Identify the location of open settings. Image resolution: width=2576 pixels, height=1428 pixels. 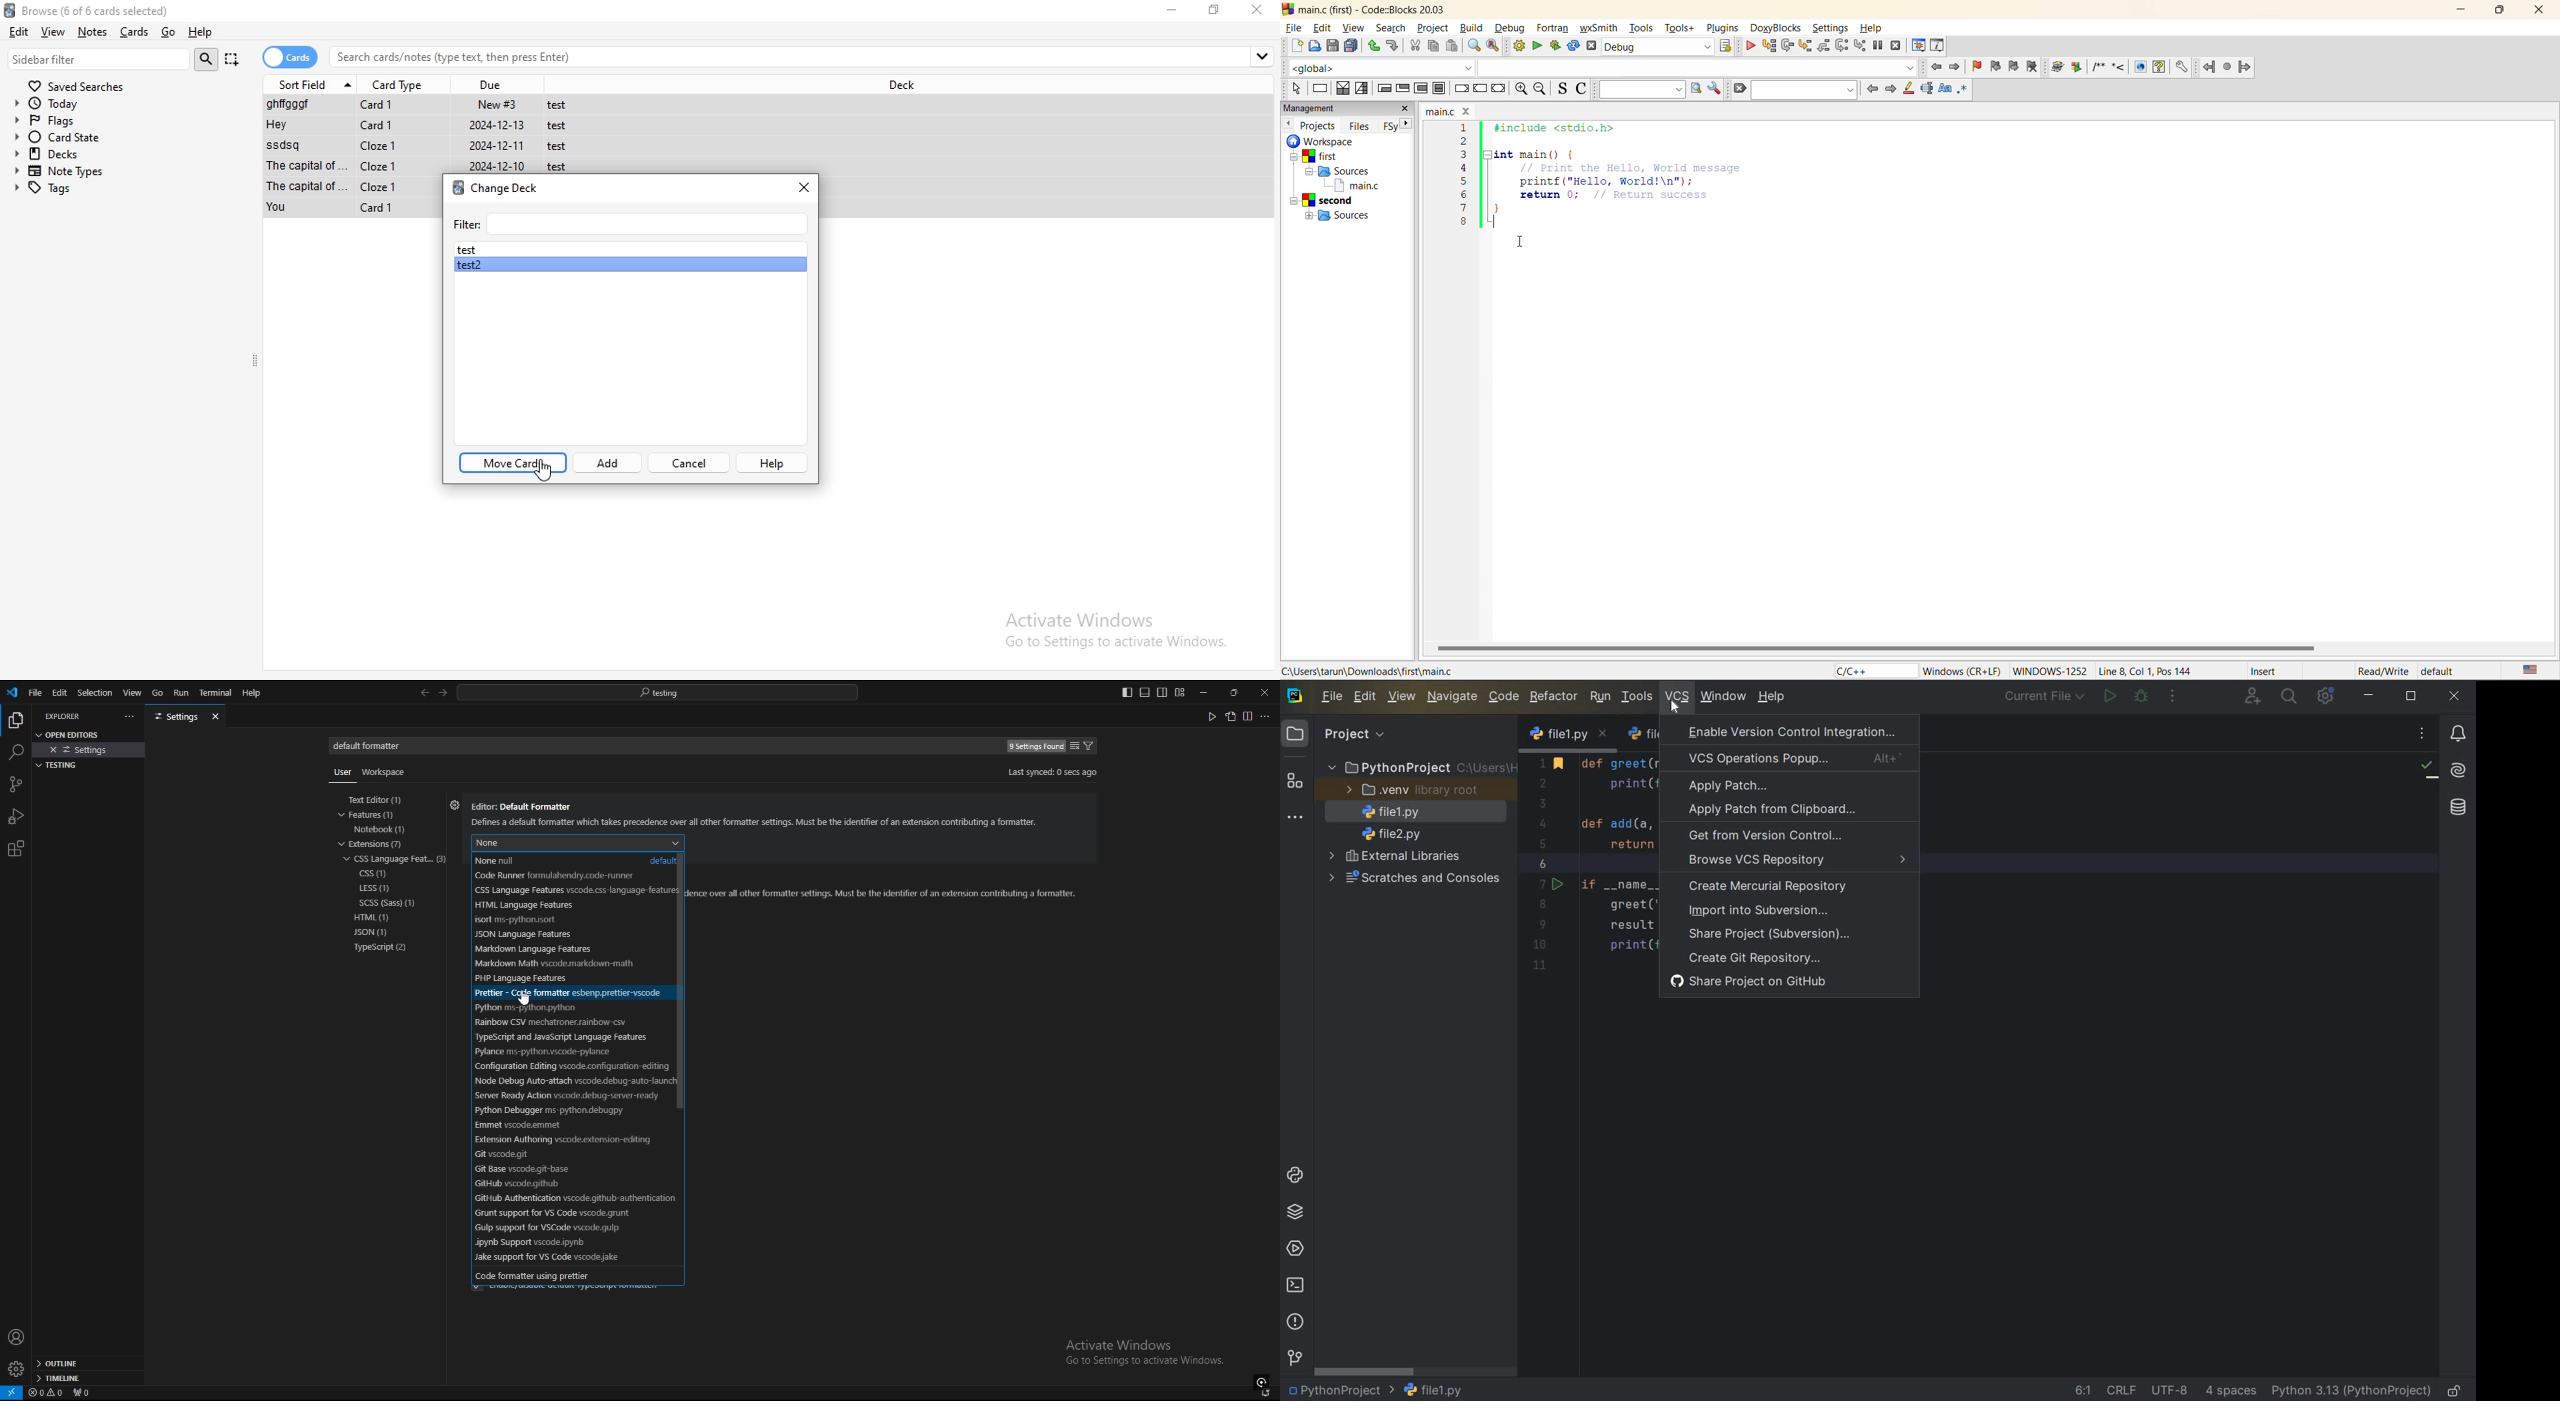
(1230, 716).